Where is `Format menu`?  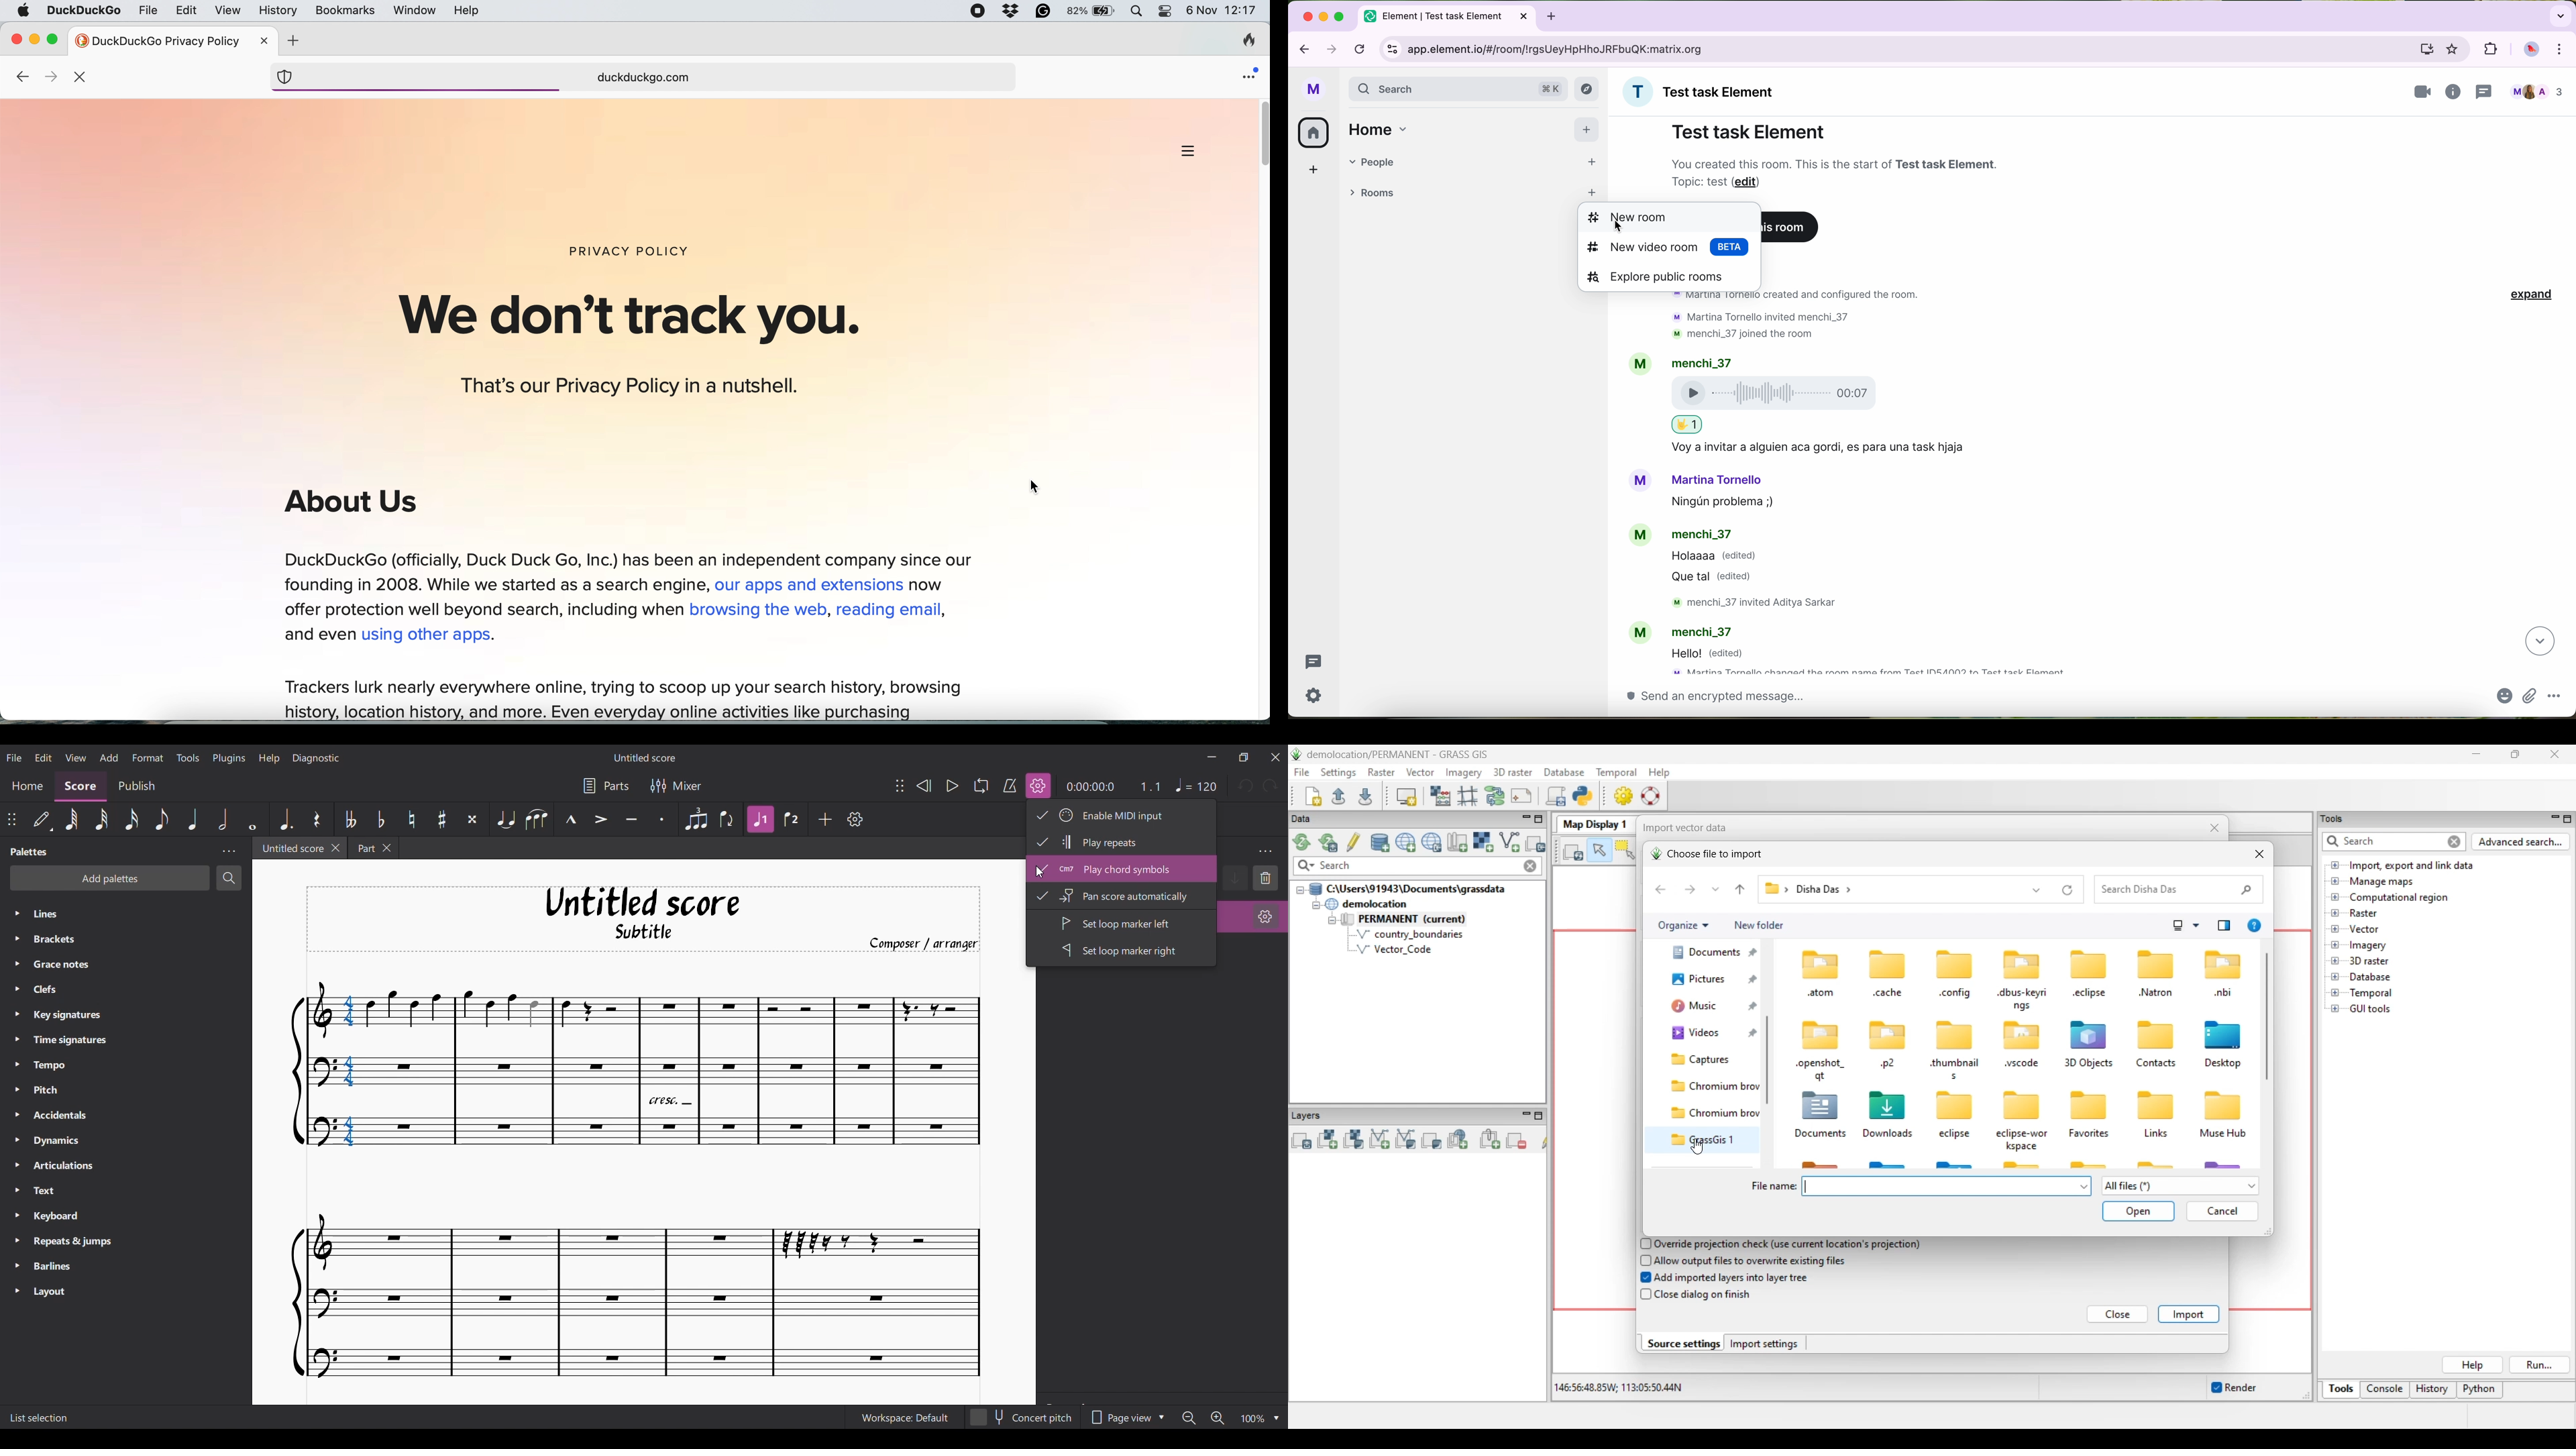 Format menu is located at coordinates (148, 757).